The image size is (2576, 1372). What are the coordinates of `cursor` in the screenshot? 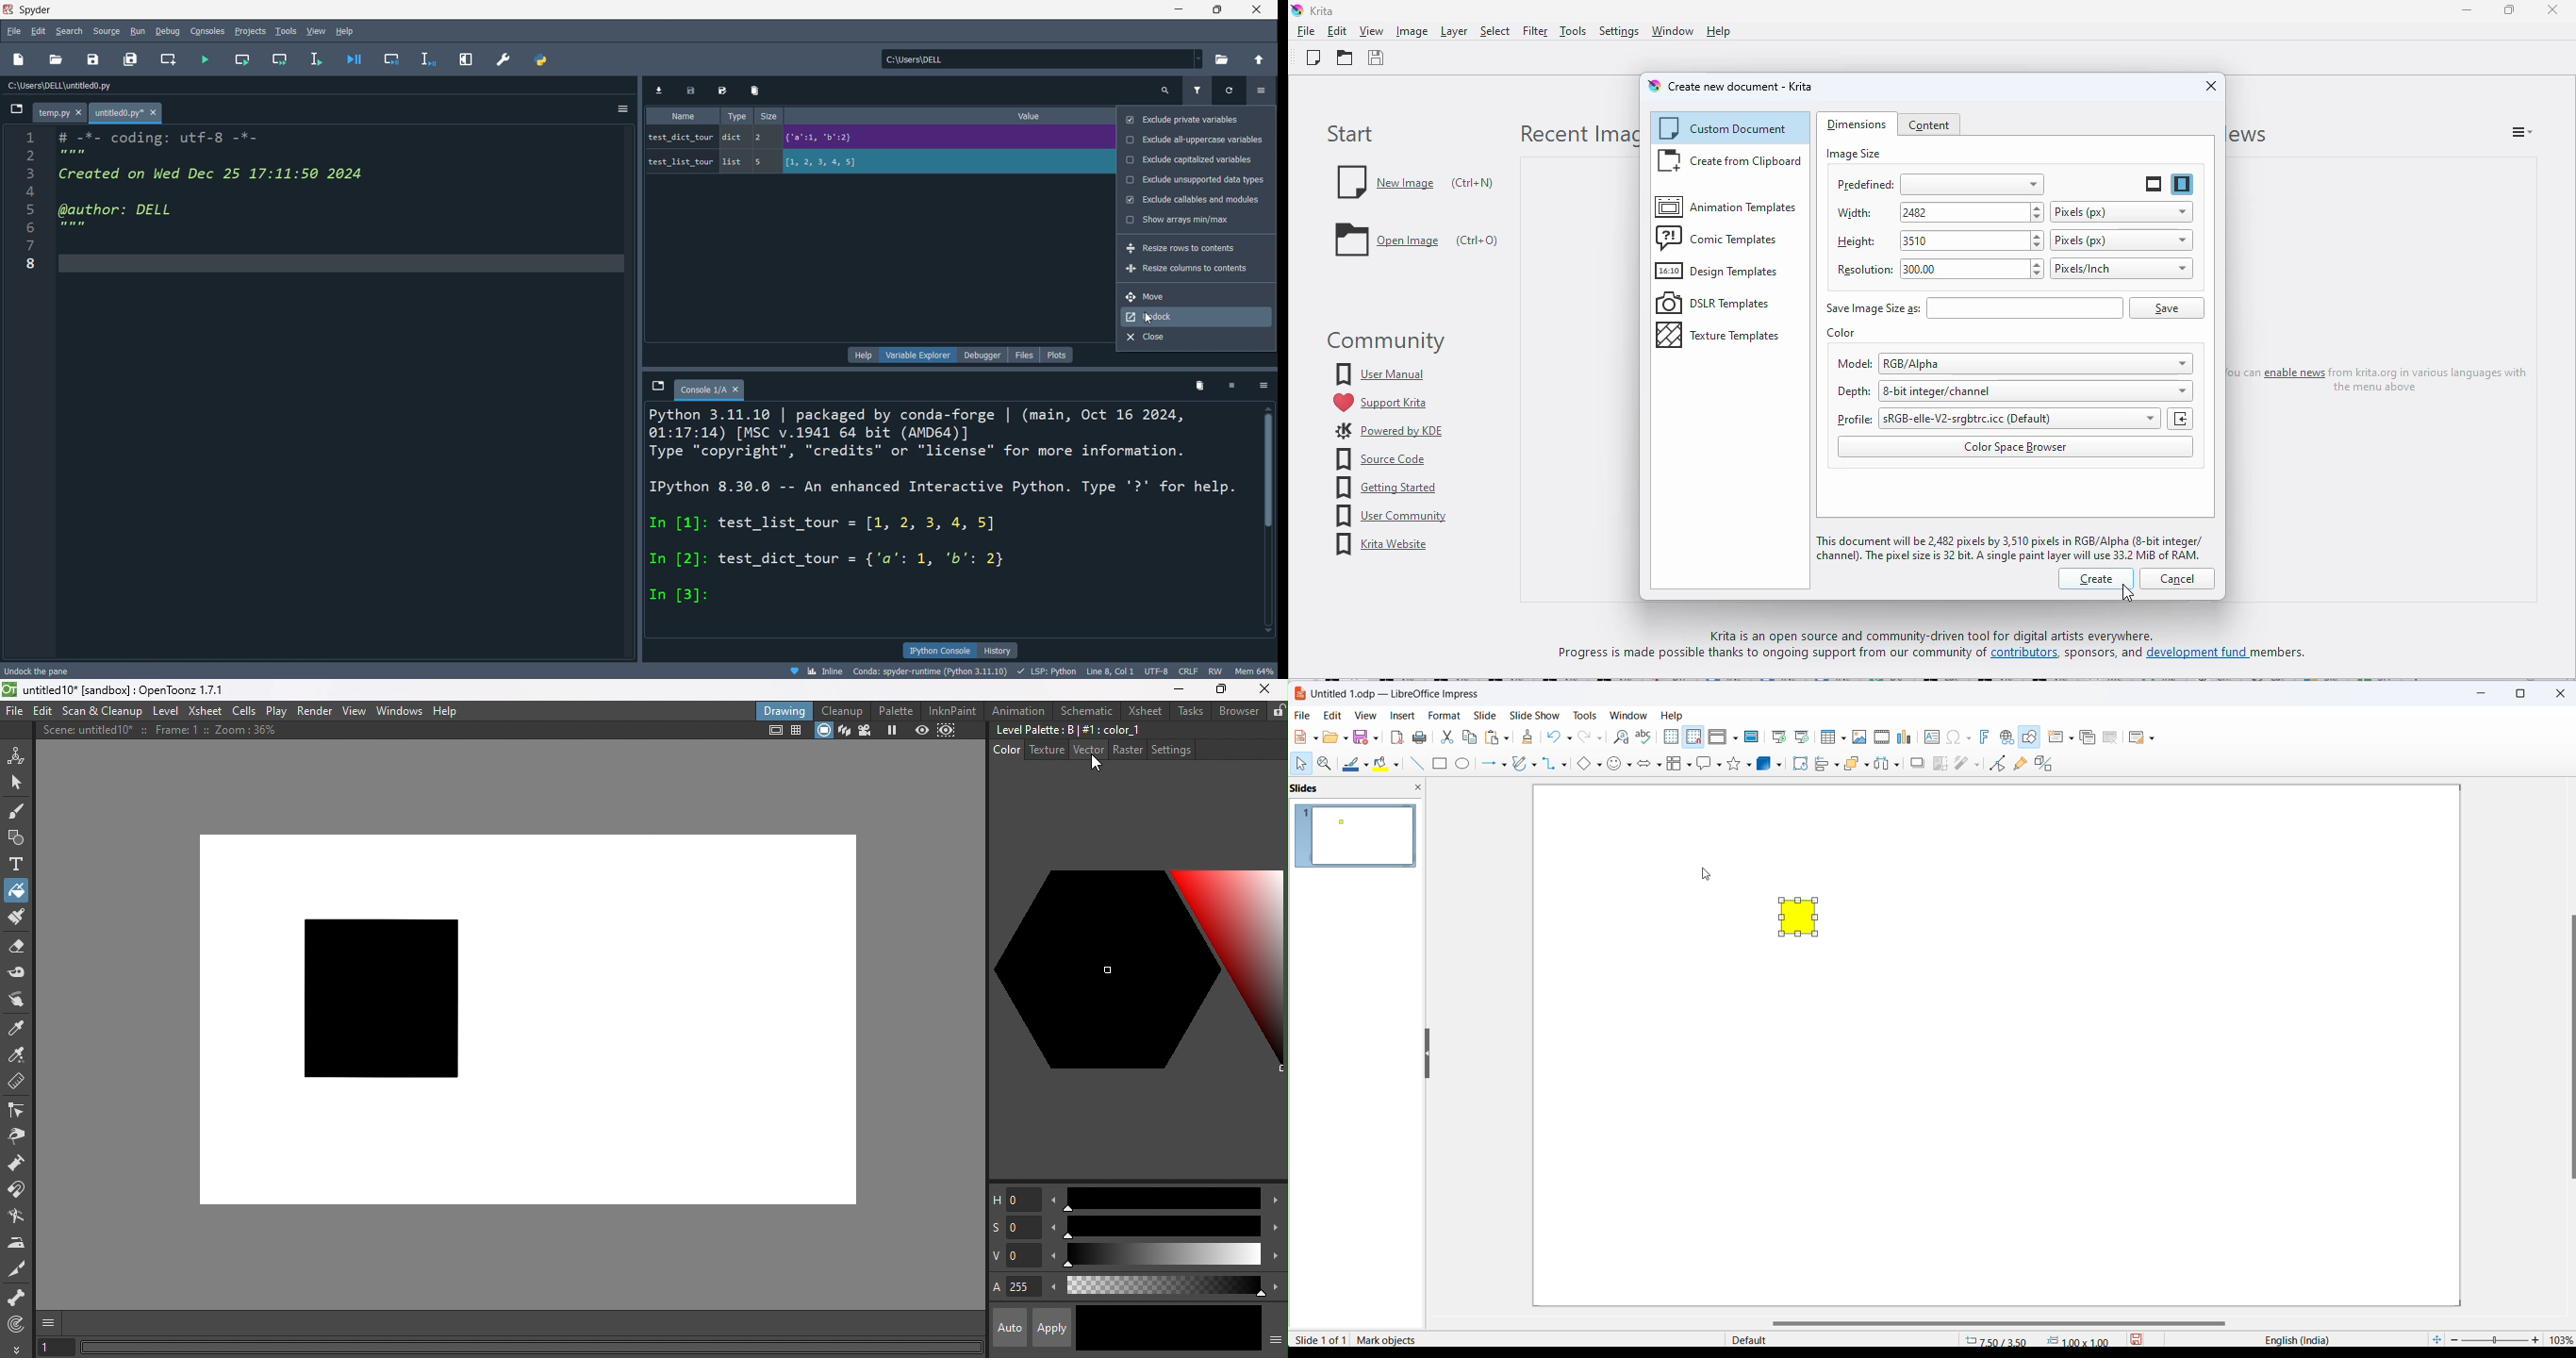 It's located at (1094, 764).